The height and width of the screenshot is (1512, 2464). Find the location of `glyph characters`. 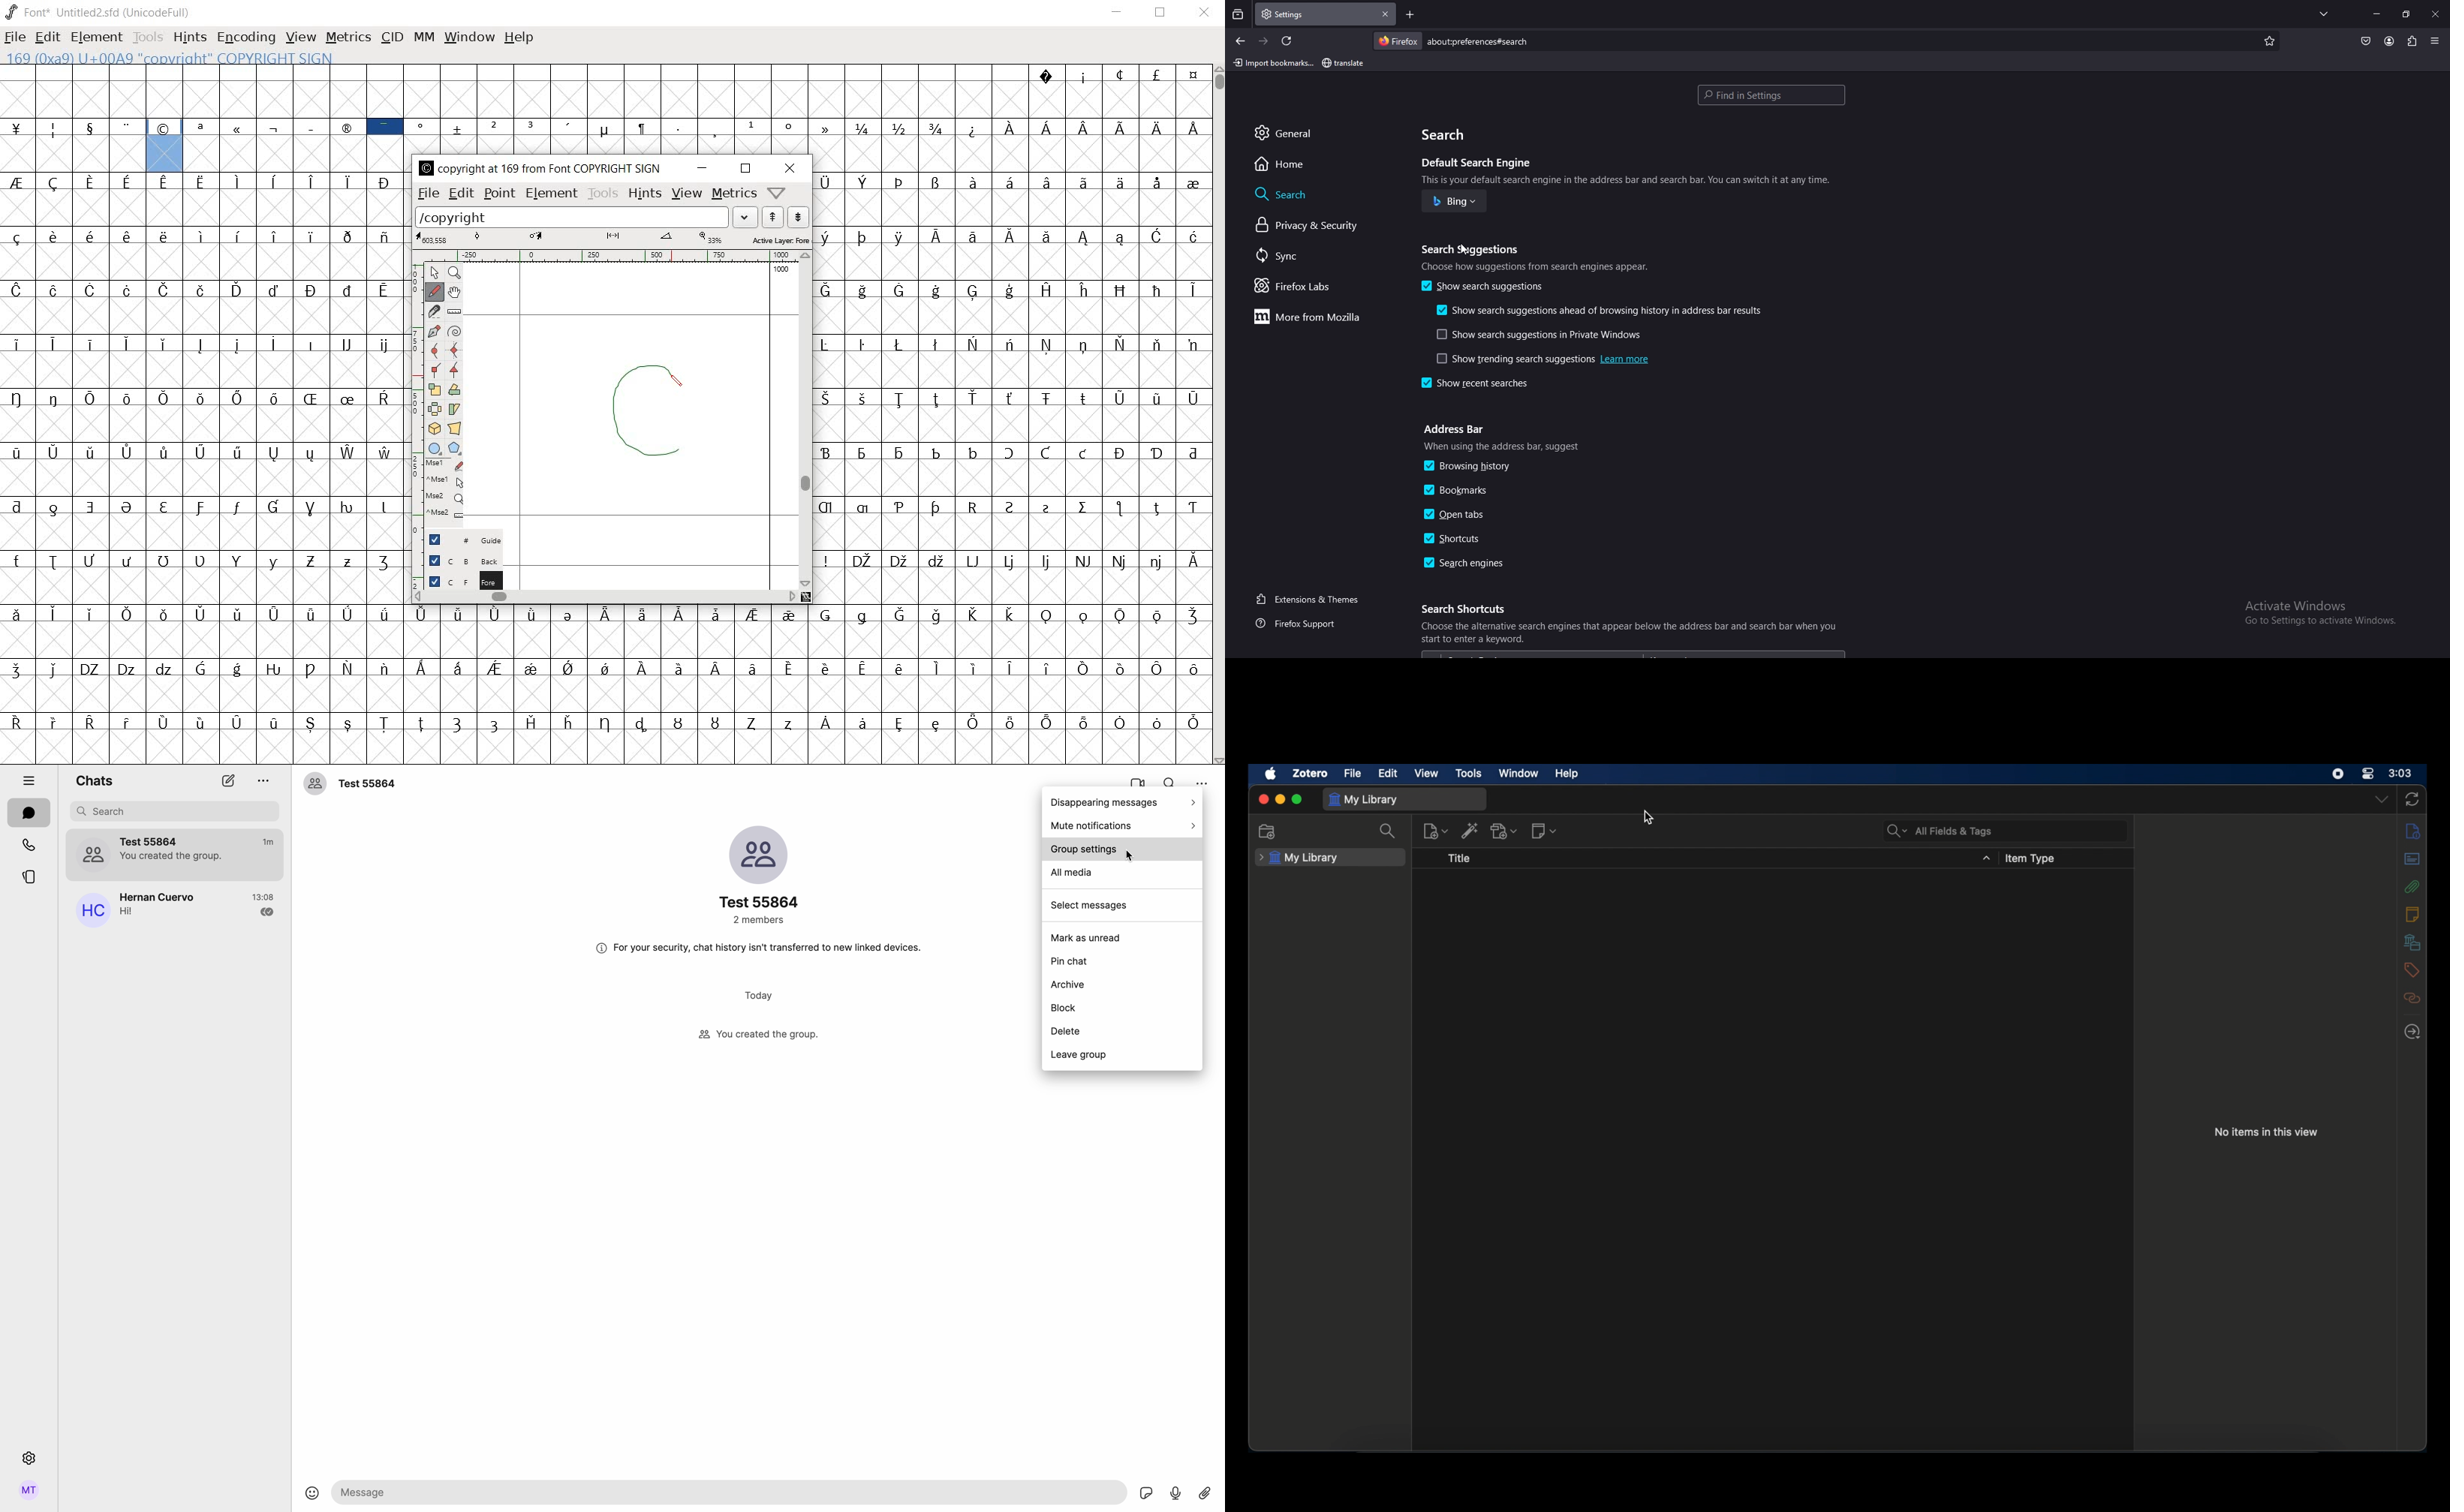

glyph characters is located at coordinates (1012, 386).